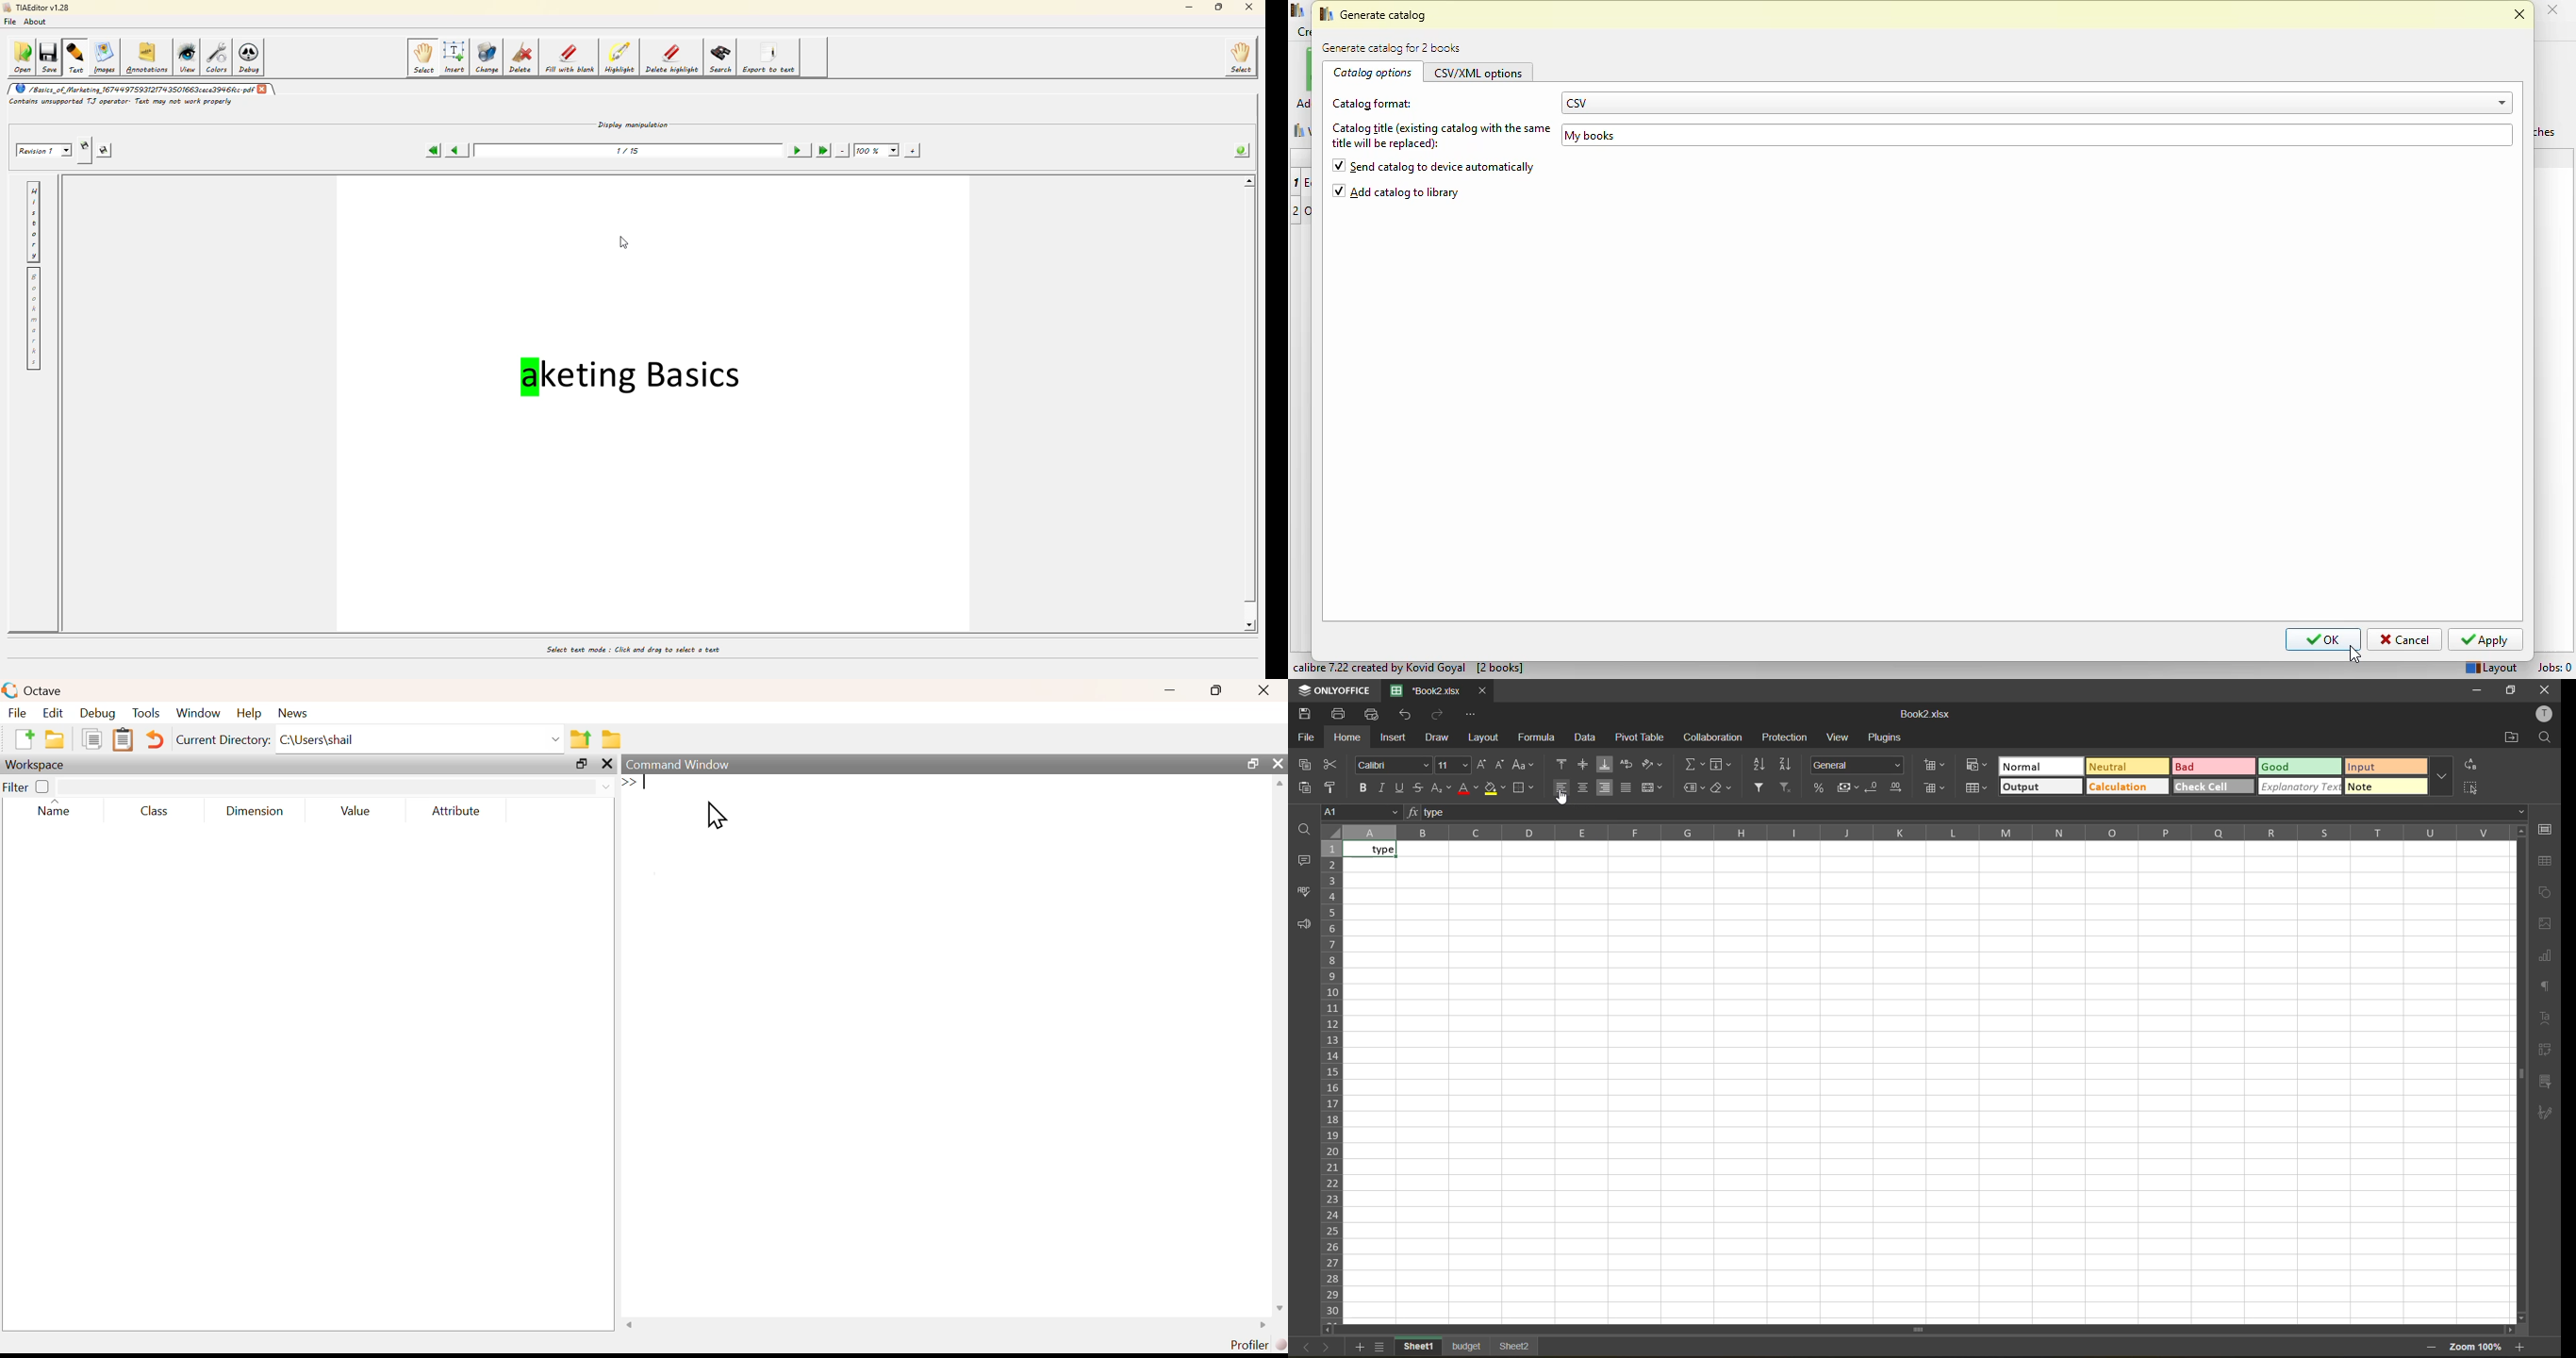  What do you see at coordinates (1586, 763) in the screenshot?
I see `align middle` at bounding box center [1586, 763].